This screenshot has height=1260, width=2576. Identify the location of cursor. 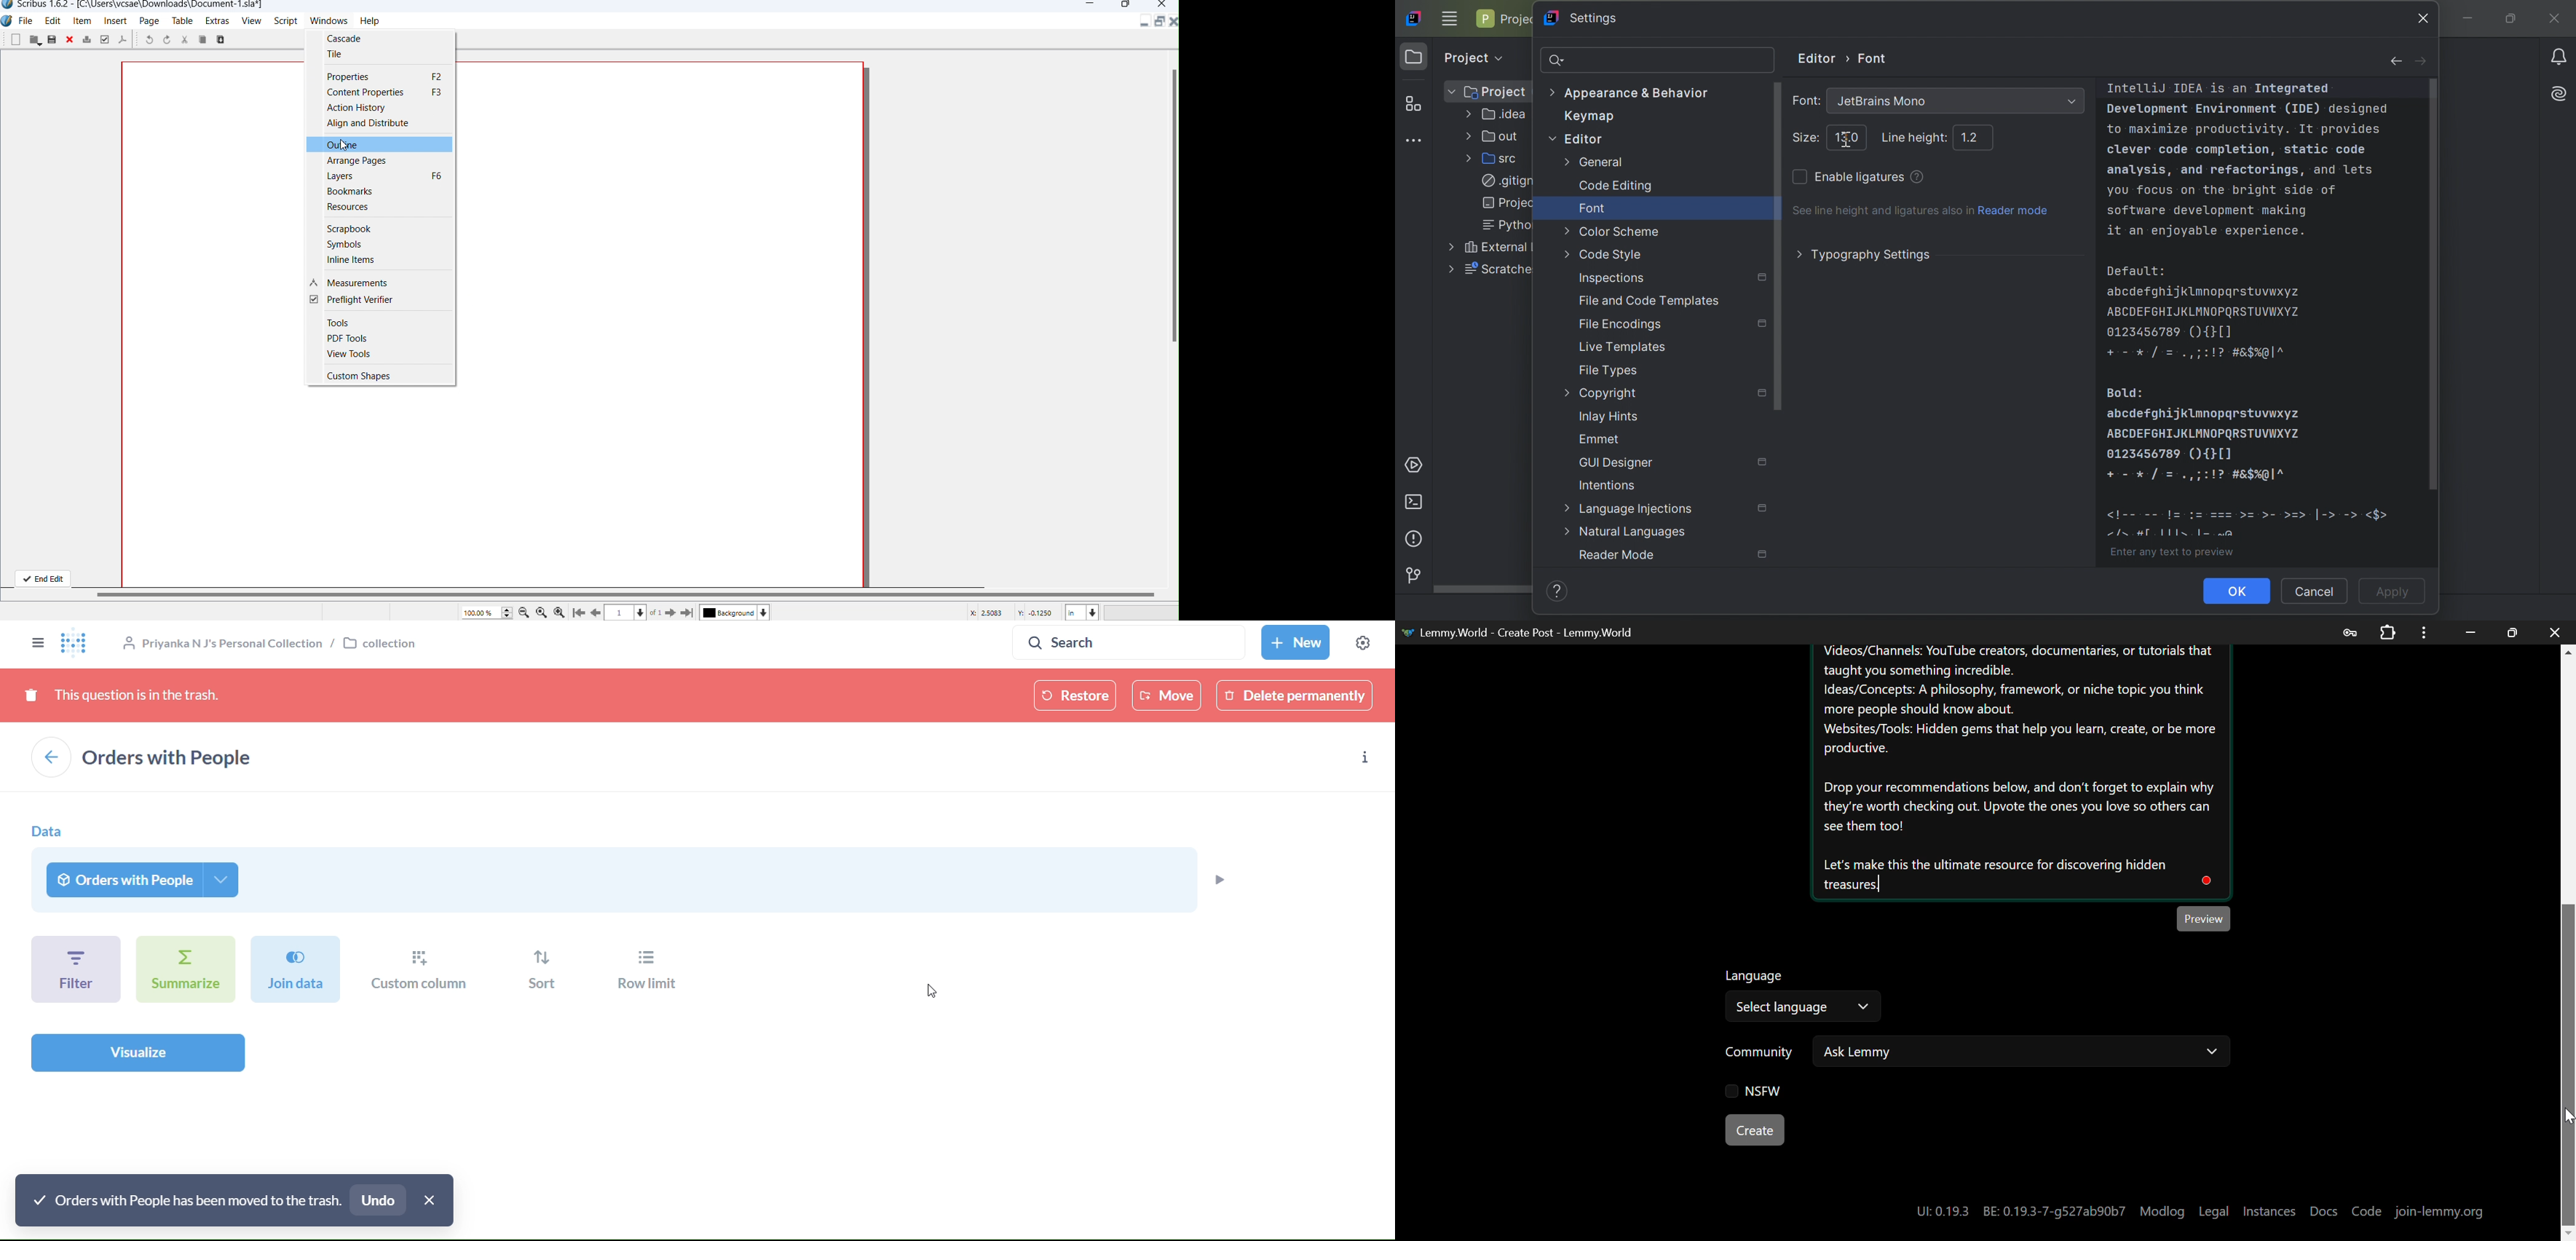
(344, 147).